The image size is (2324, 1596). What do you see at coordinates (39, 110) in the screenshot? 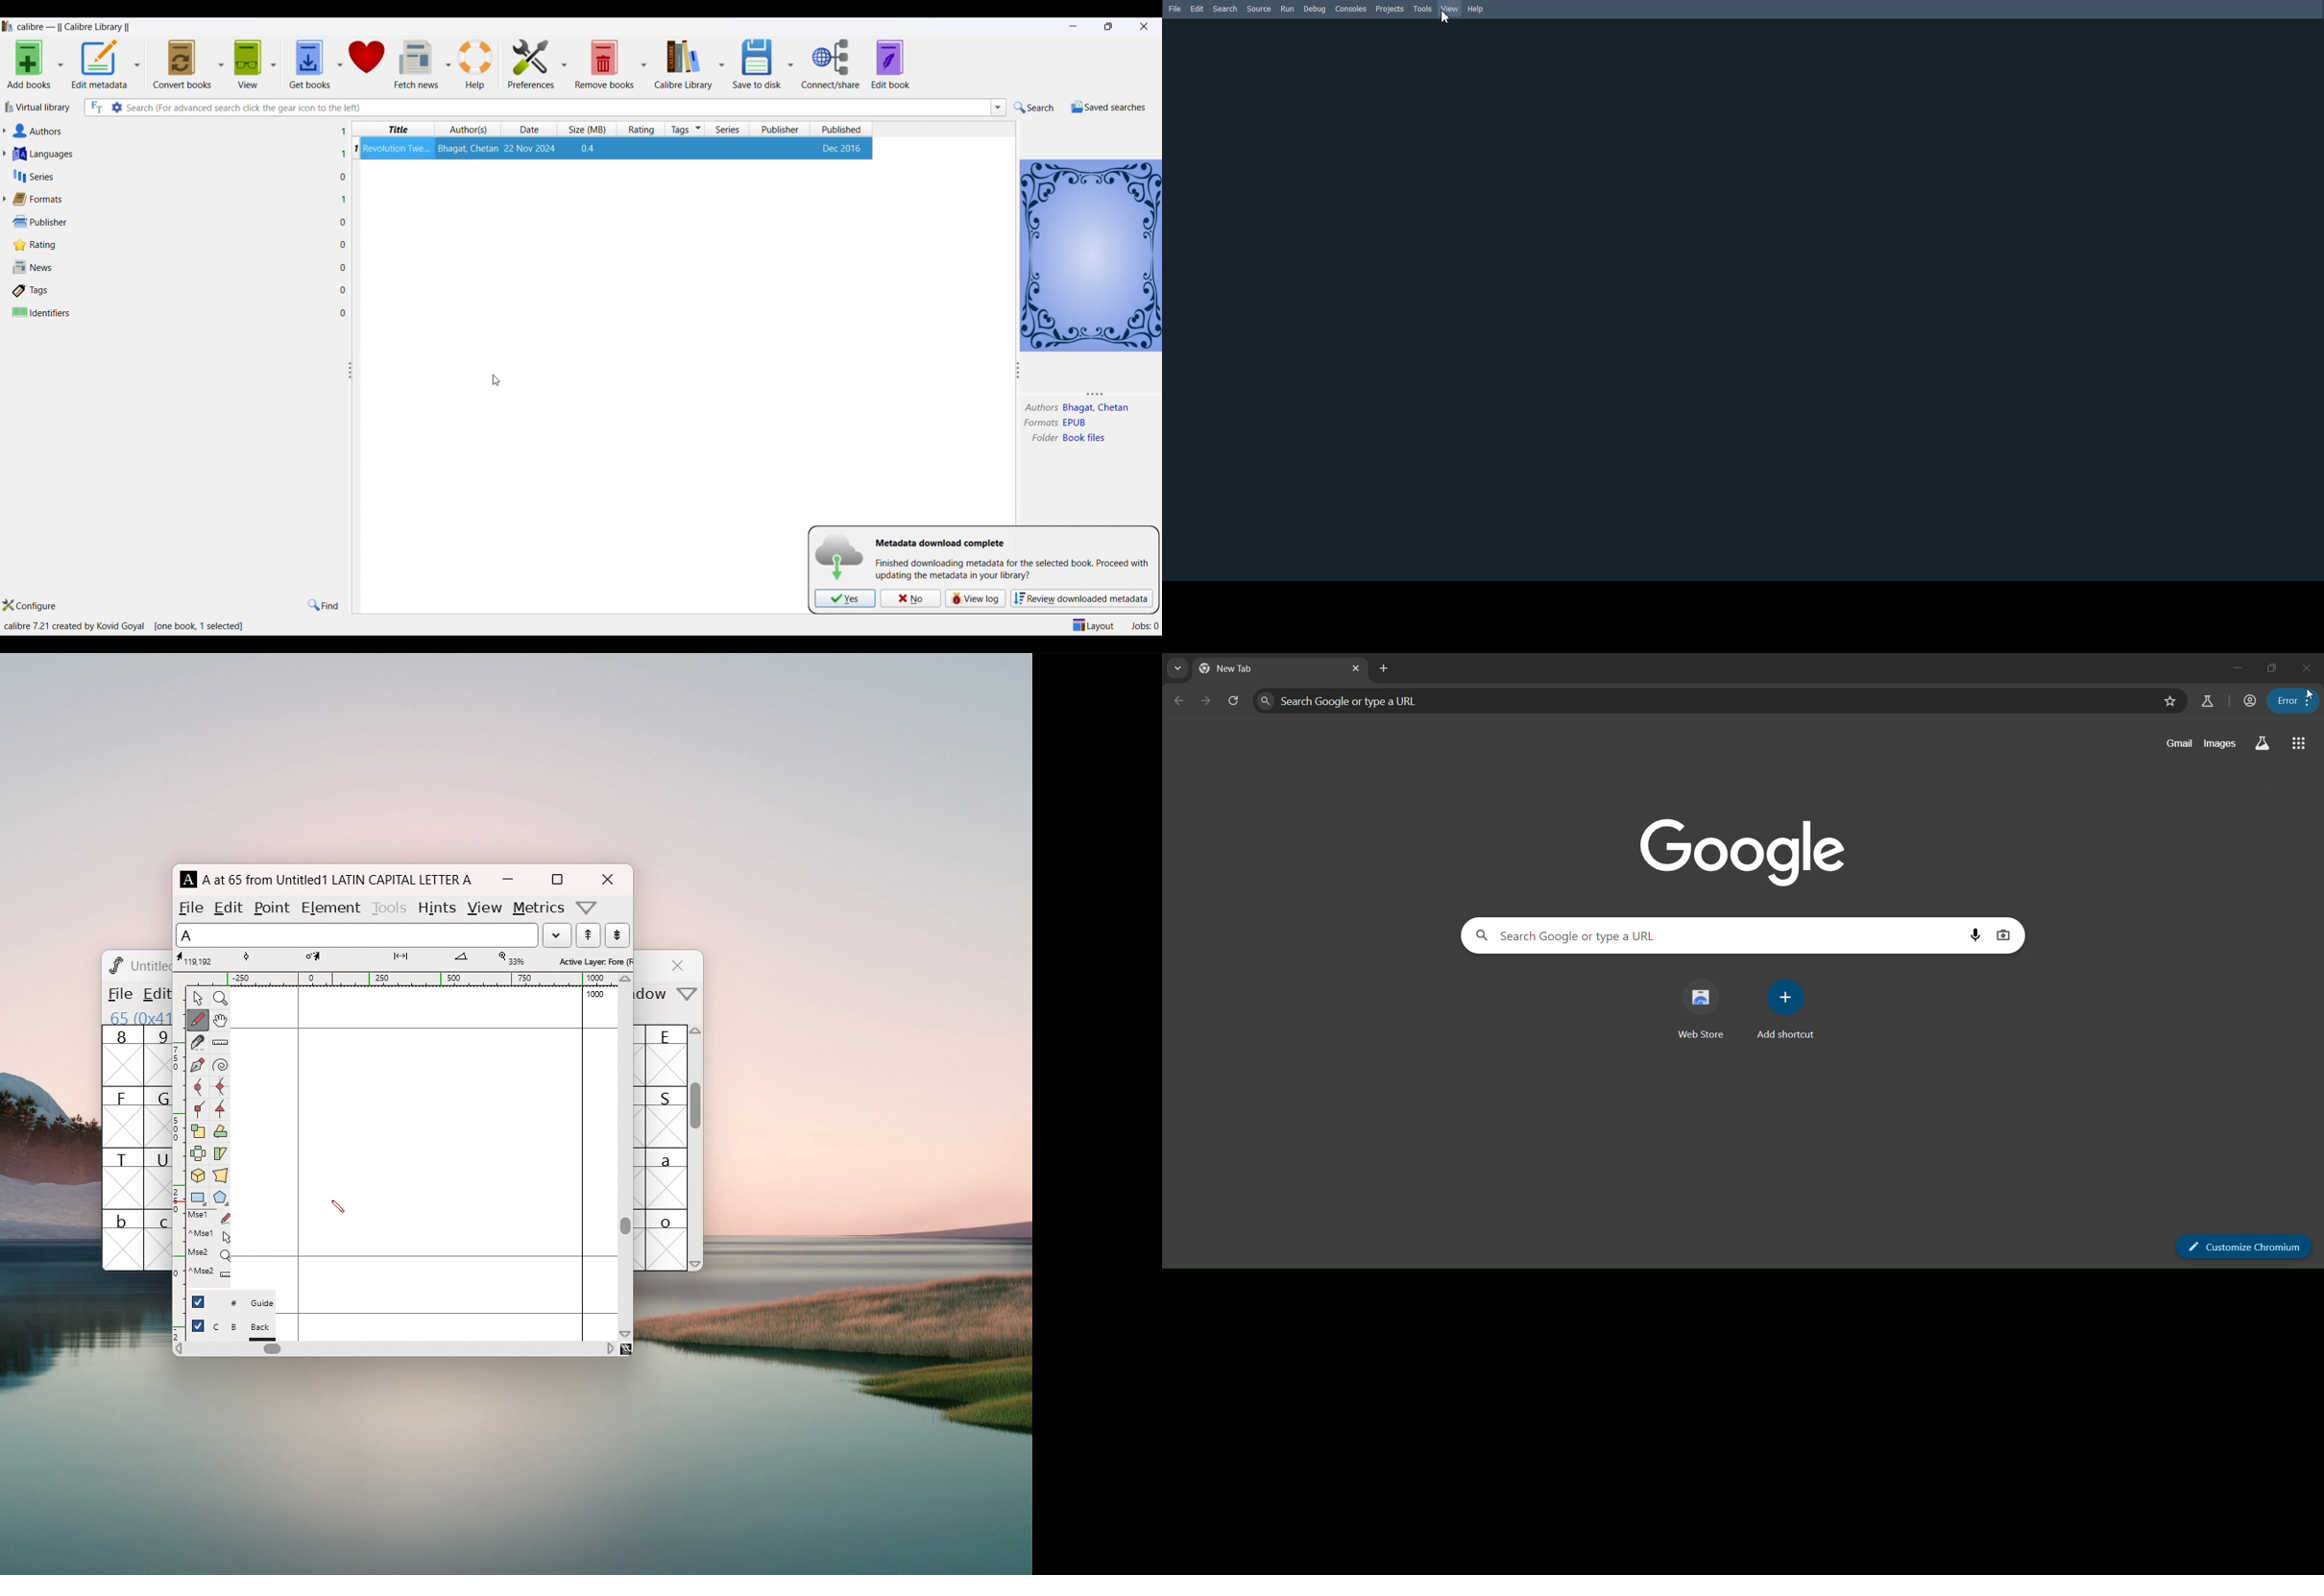
I see `virtual library` at bounding box center [39, 110].